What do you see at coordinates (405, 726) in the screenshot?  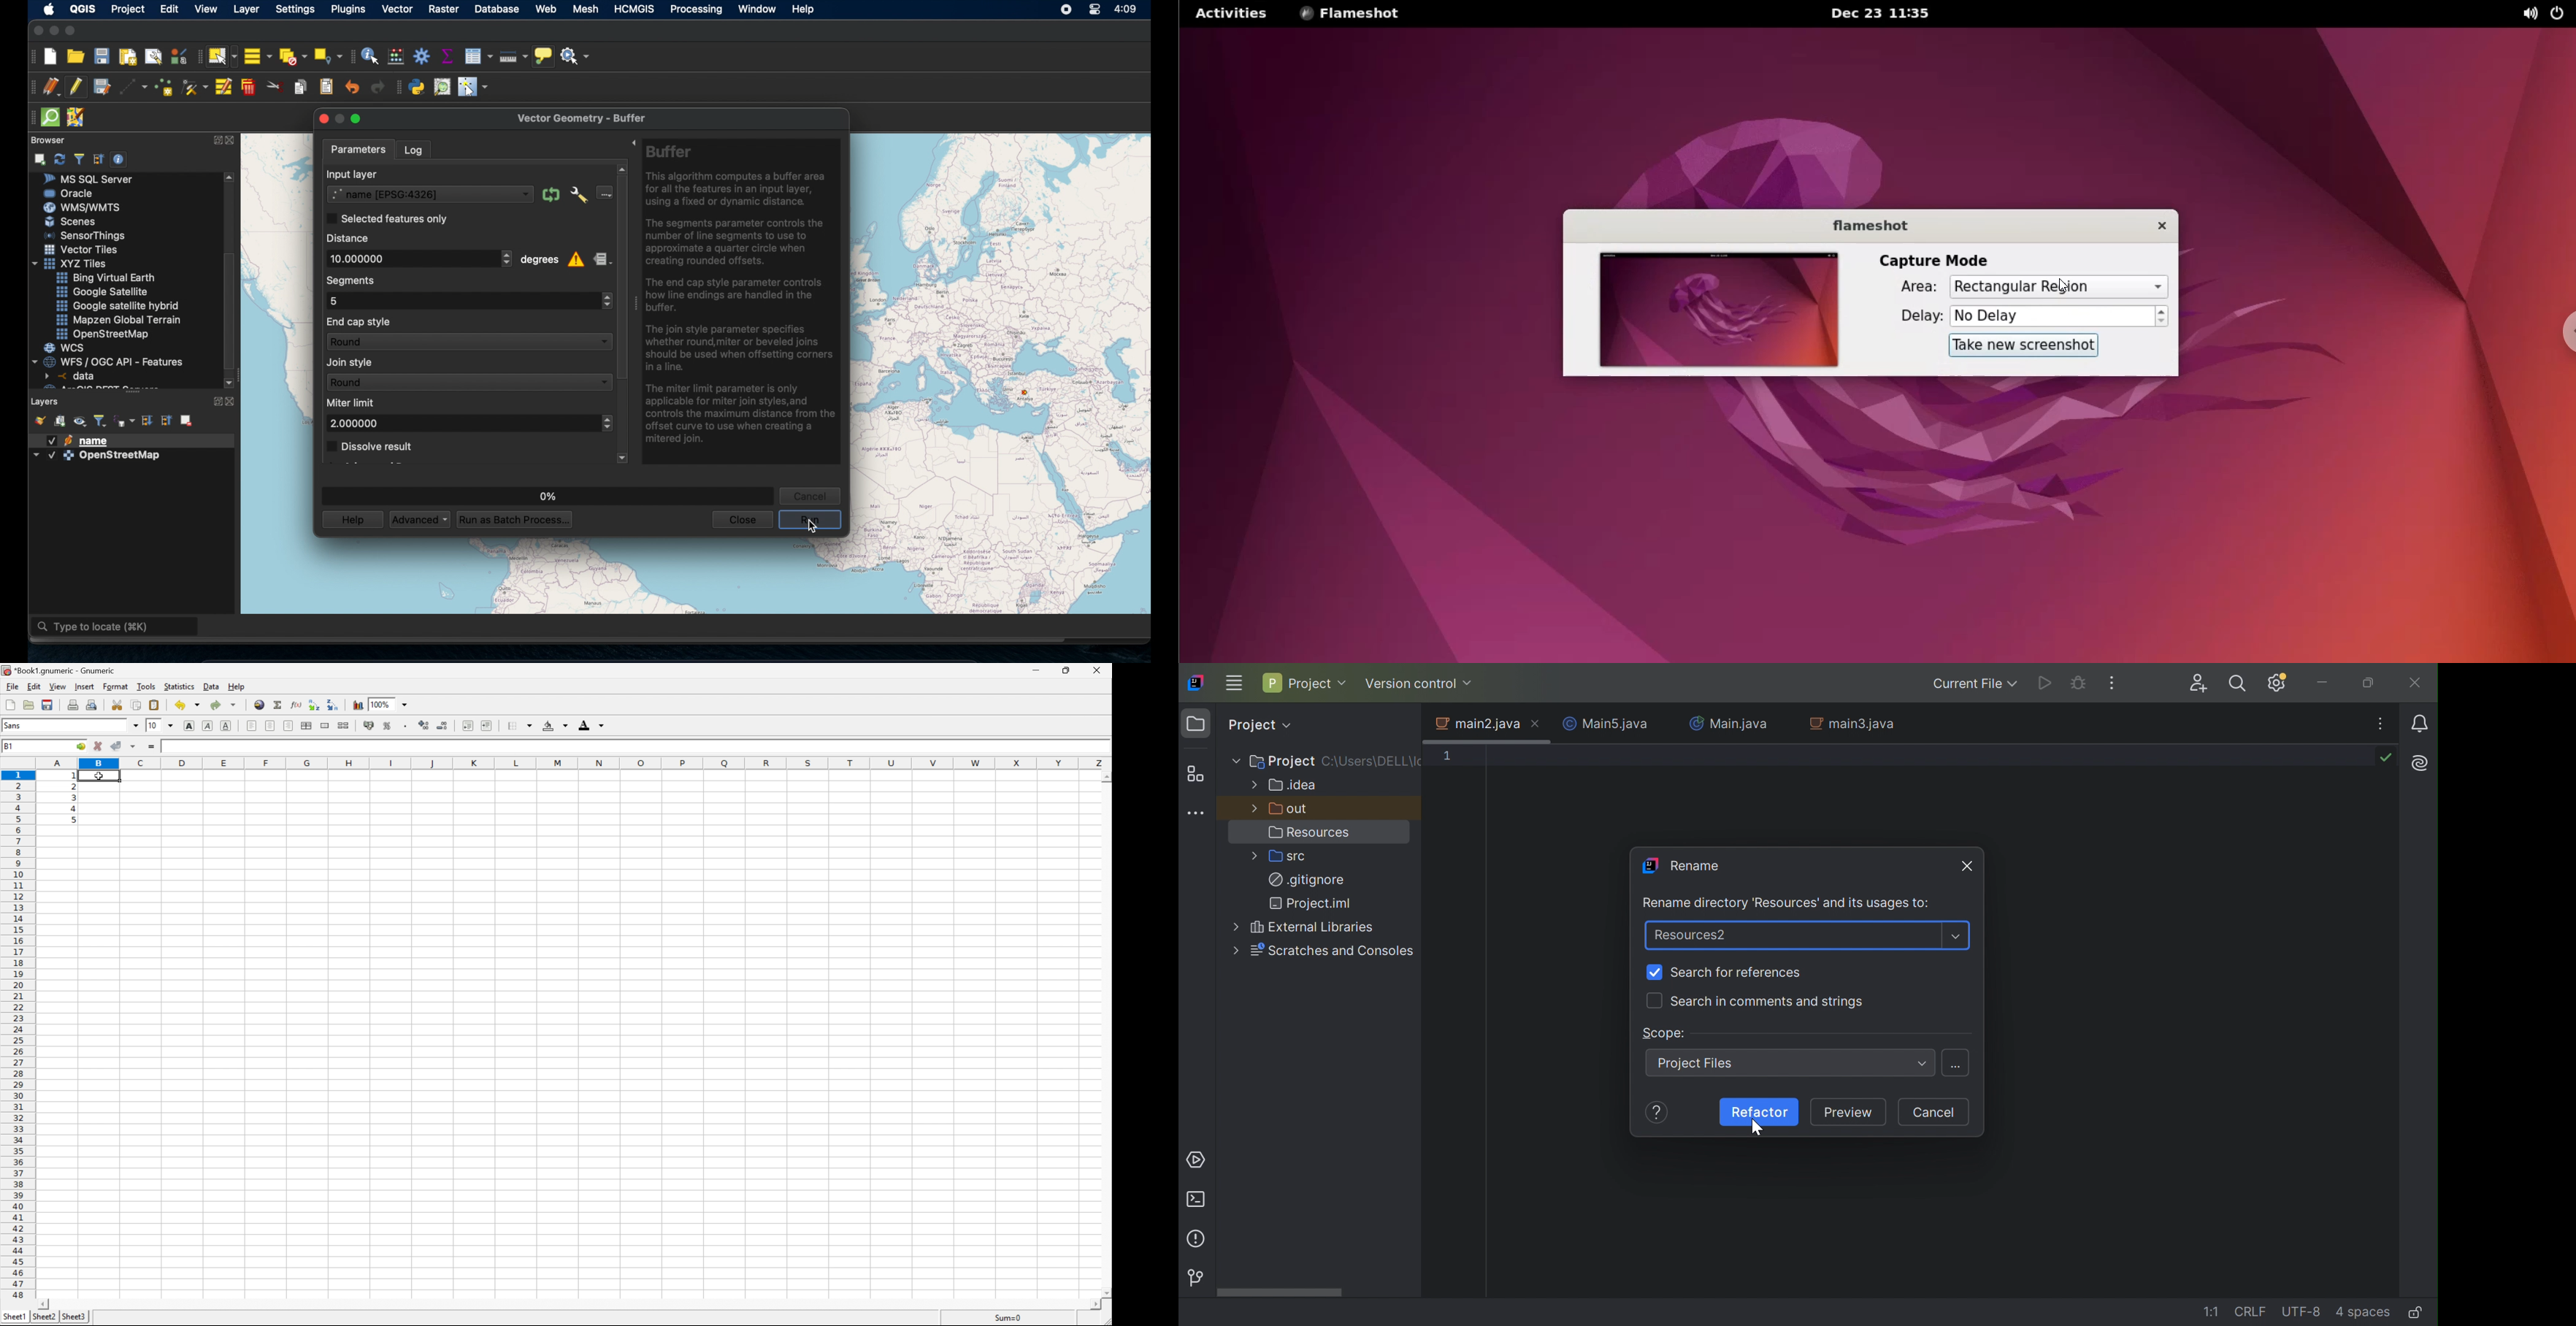 I see `Set the format of the selected cells to include a thousands separator` at bounding box center [405, 726].